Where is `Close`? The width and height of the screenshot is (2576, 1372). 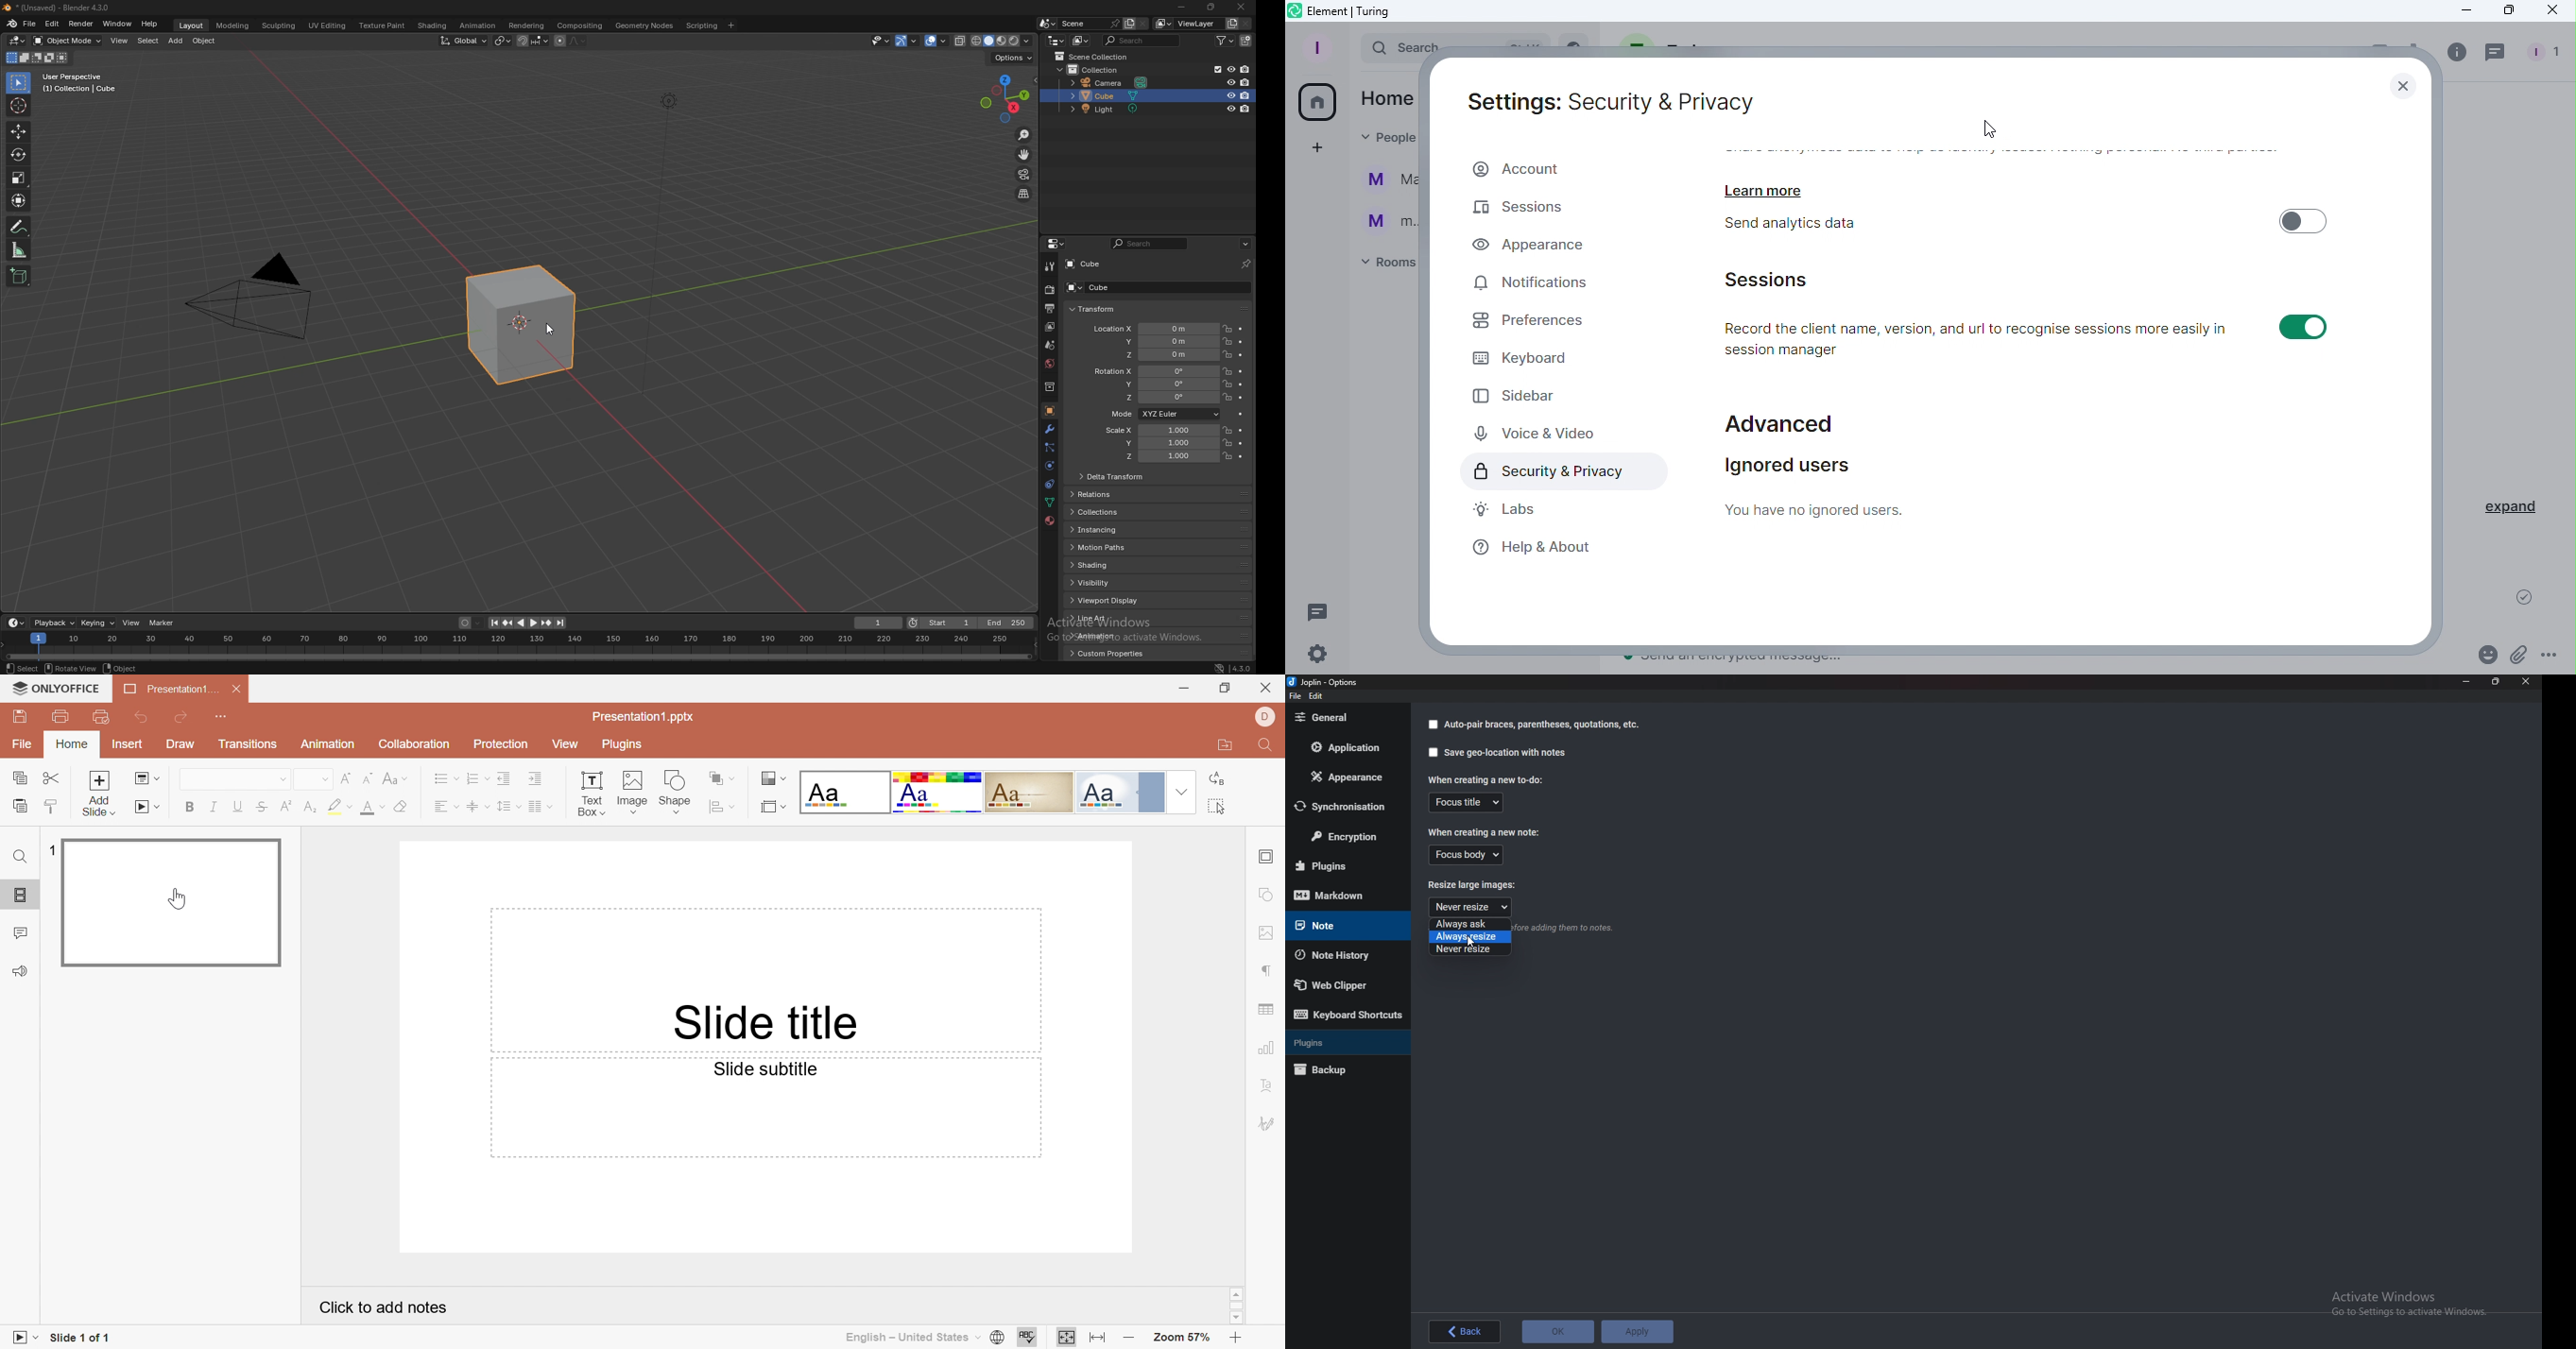 Close is located at coordinates (2550, 12).